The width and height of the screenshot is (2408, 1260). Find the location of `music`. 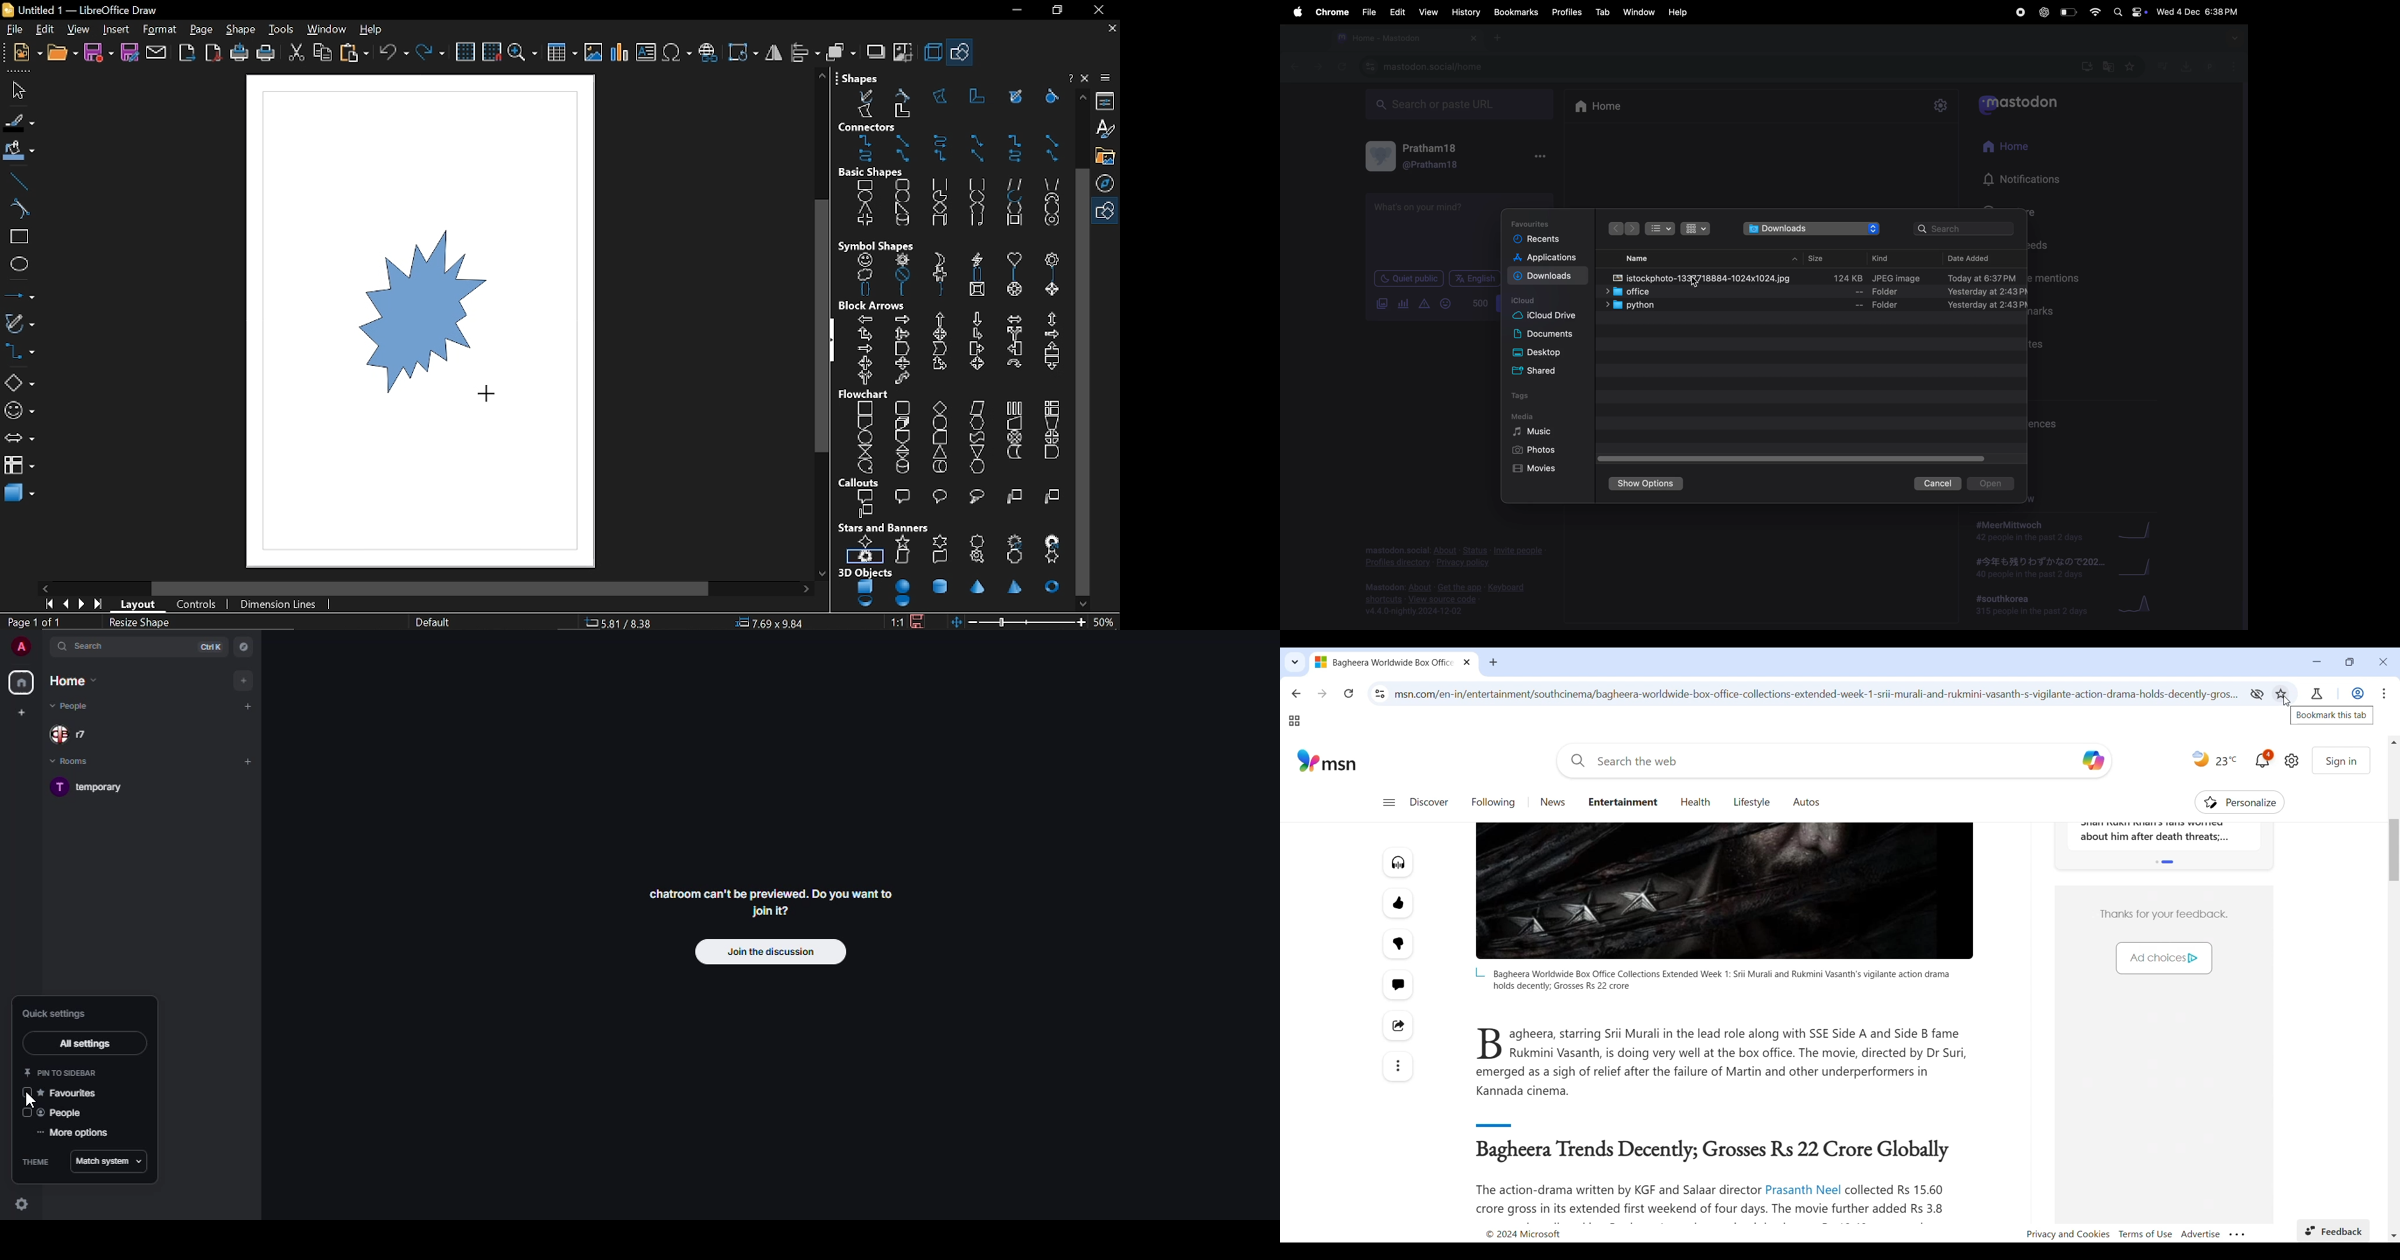

music is located at coordinates (1534, 432).